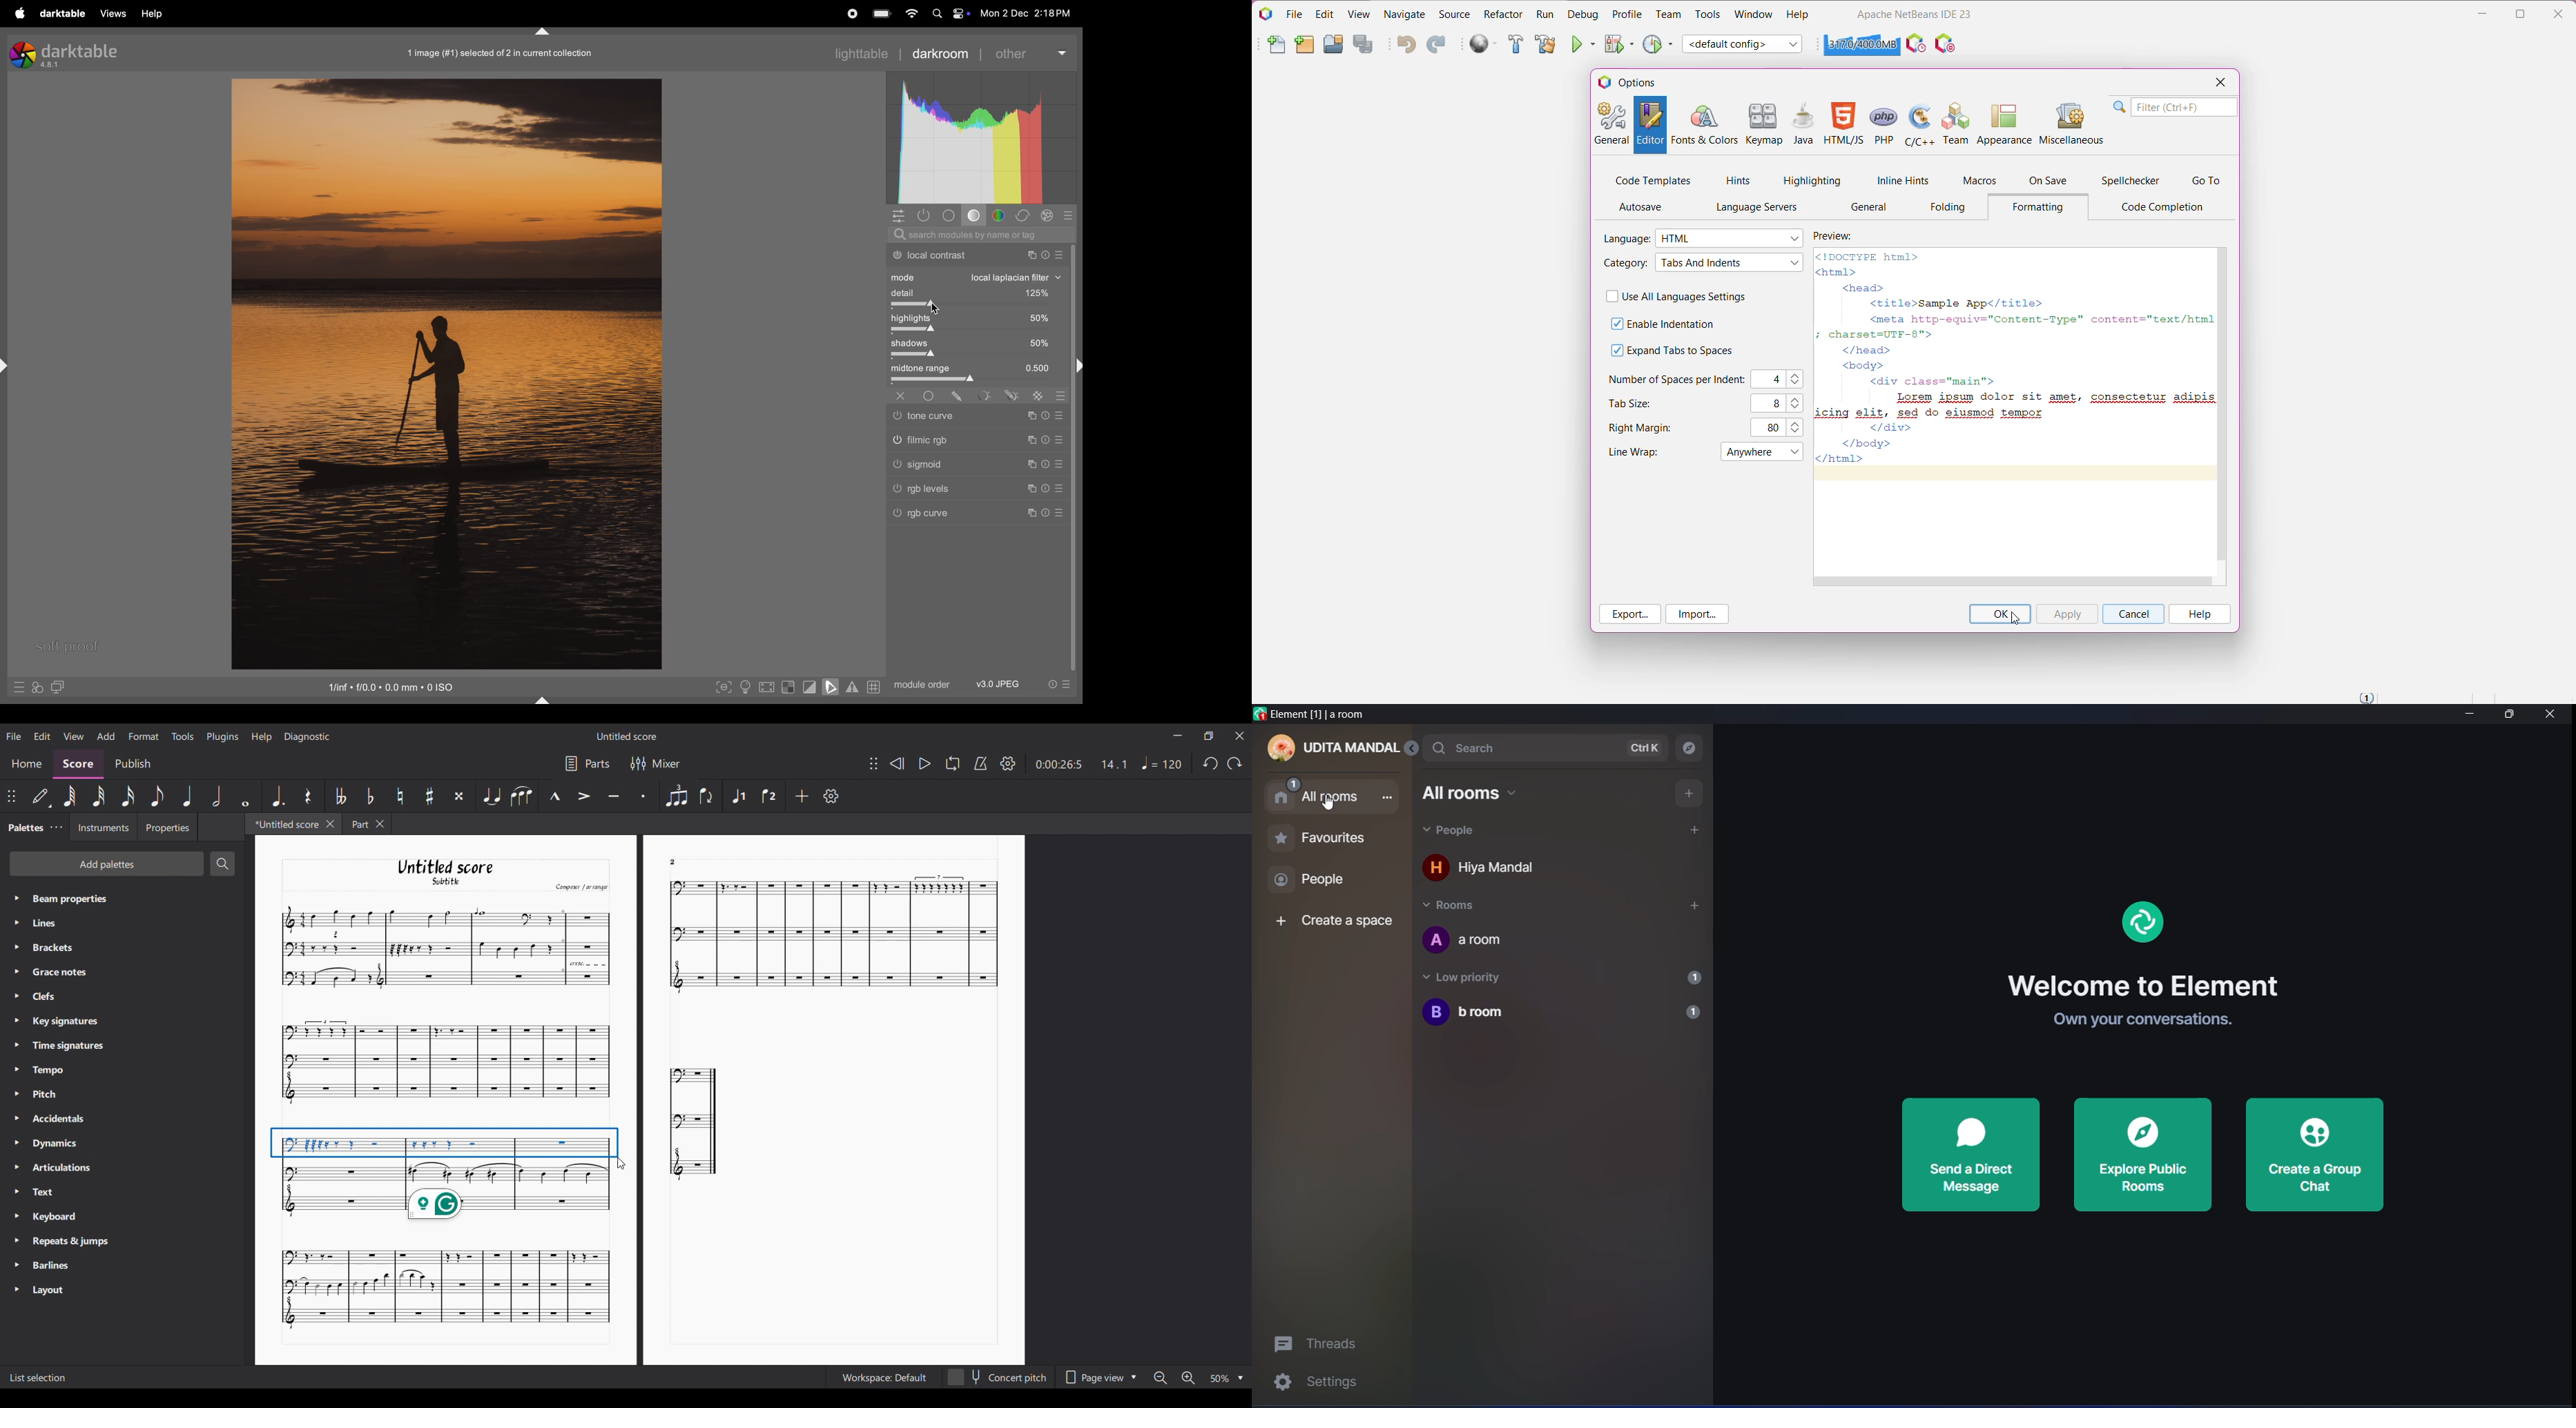 The width and height of the screenshot is (2576, 1428). What do you see at coordinates (501, 53) in the screenshot?
I see `image collection` at bounding box center [501, 53].